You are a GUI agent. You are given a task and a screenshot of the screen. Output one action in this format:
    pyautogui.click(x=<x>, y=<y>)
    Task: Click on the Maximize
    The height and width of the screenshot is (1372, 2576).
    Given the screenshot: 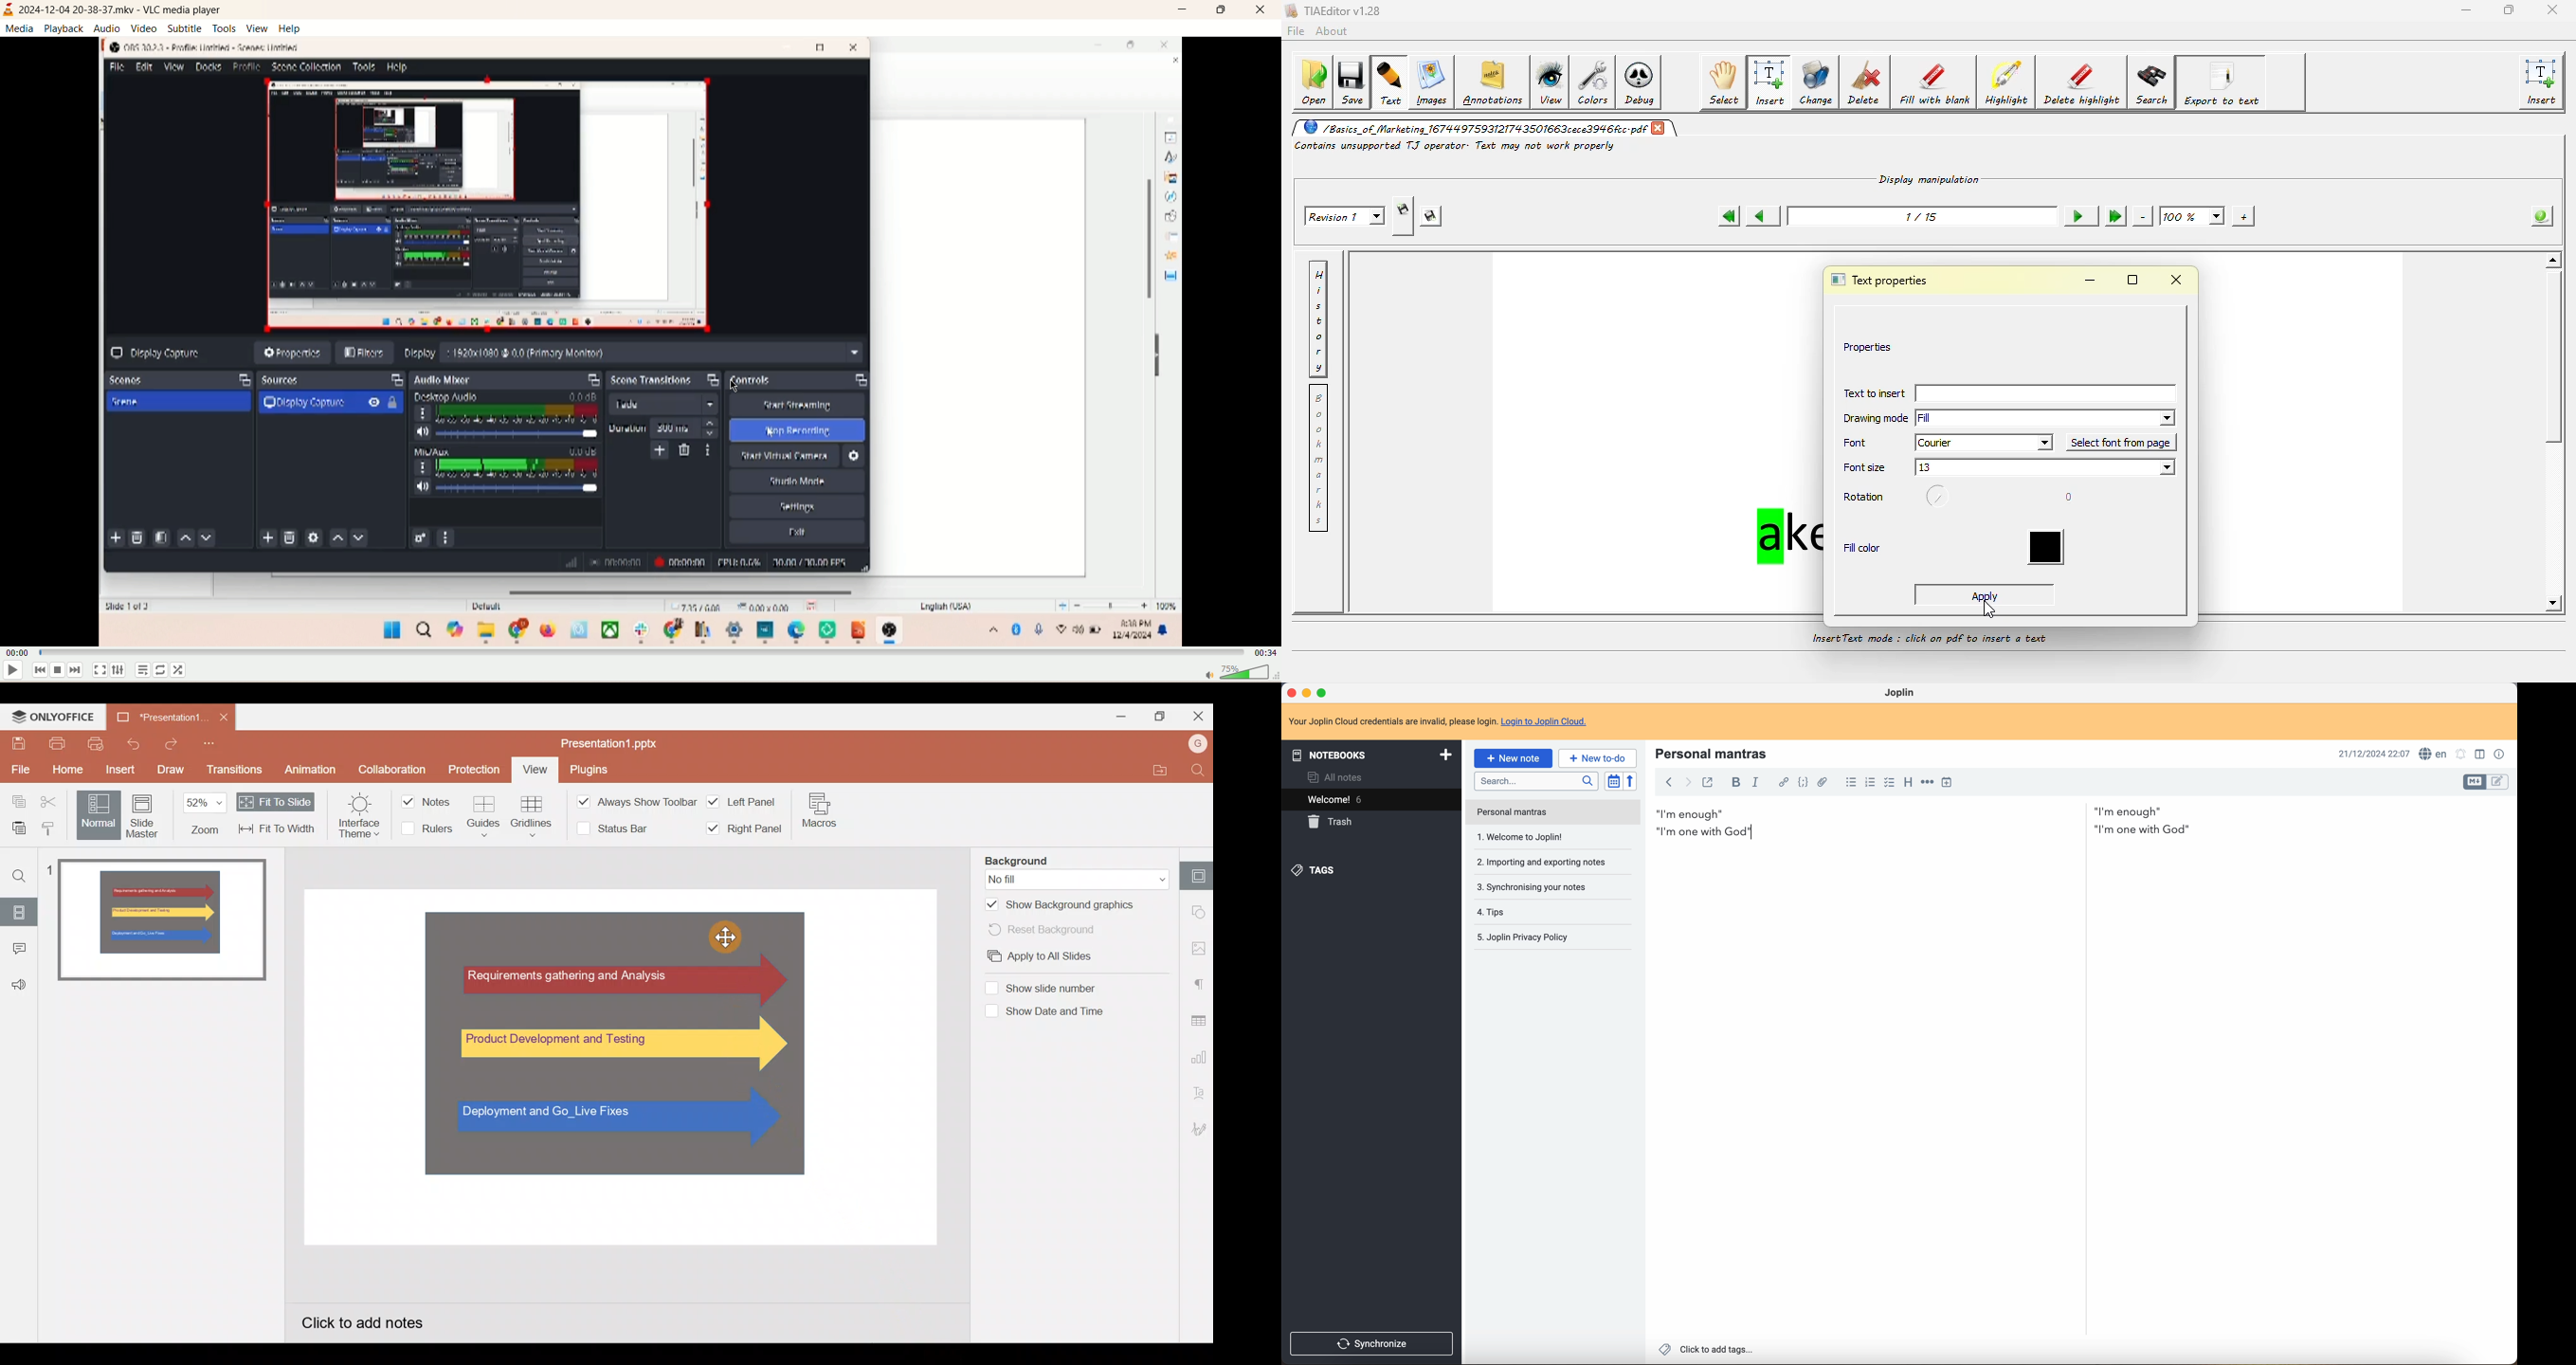 What is the action you would take?
    pyautogui.click(x=1161, y=717)
    